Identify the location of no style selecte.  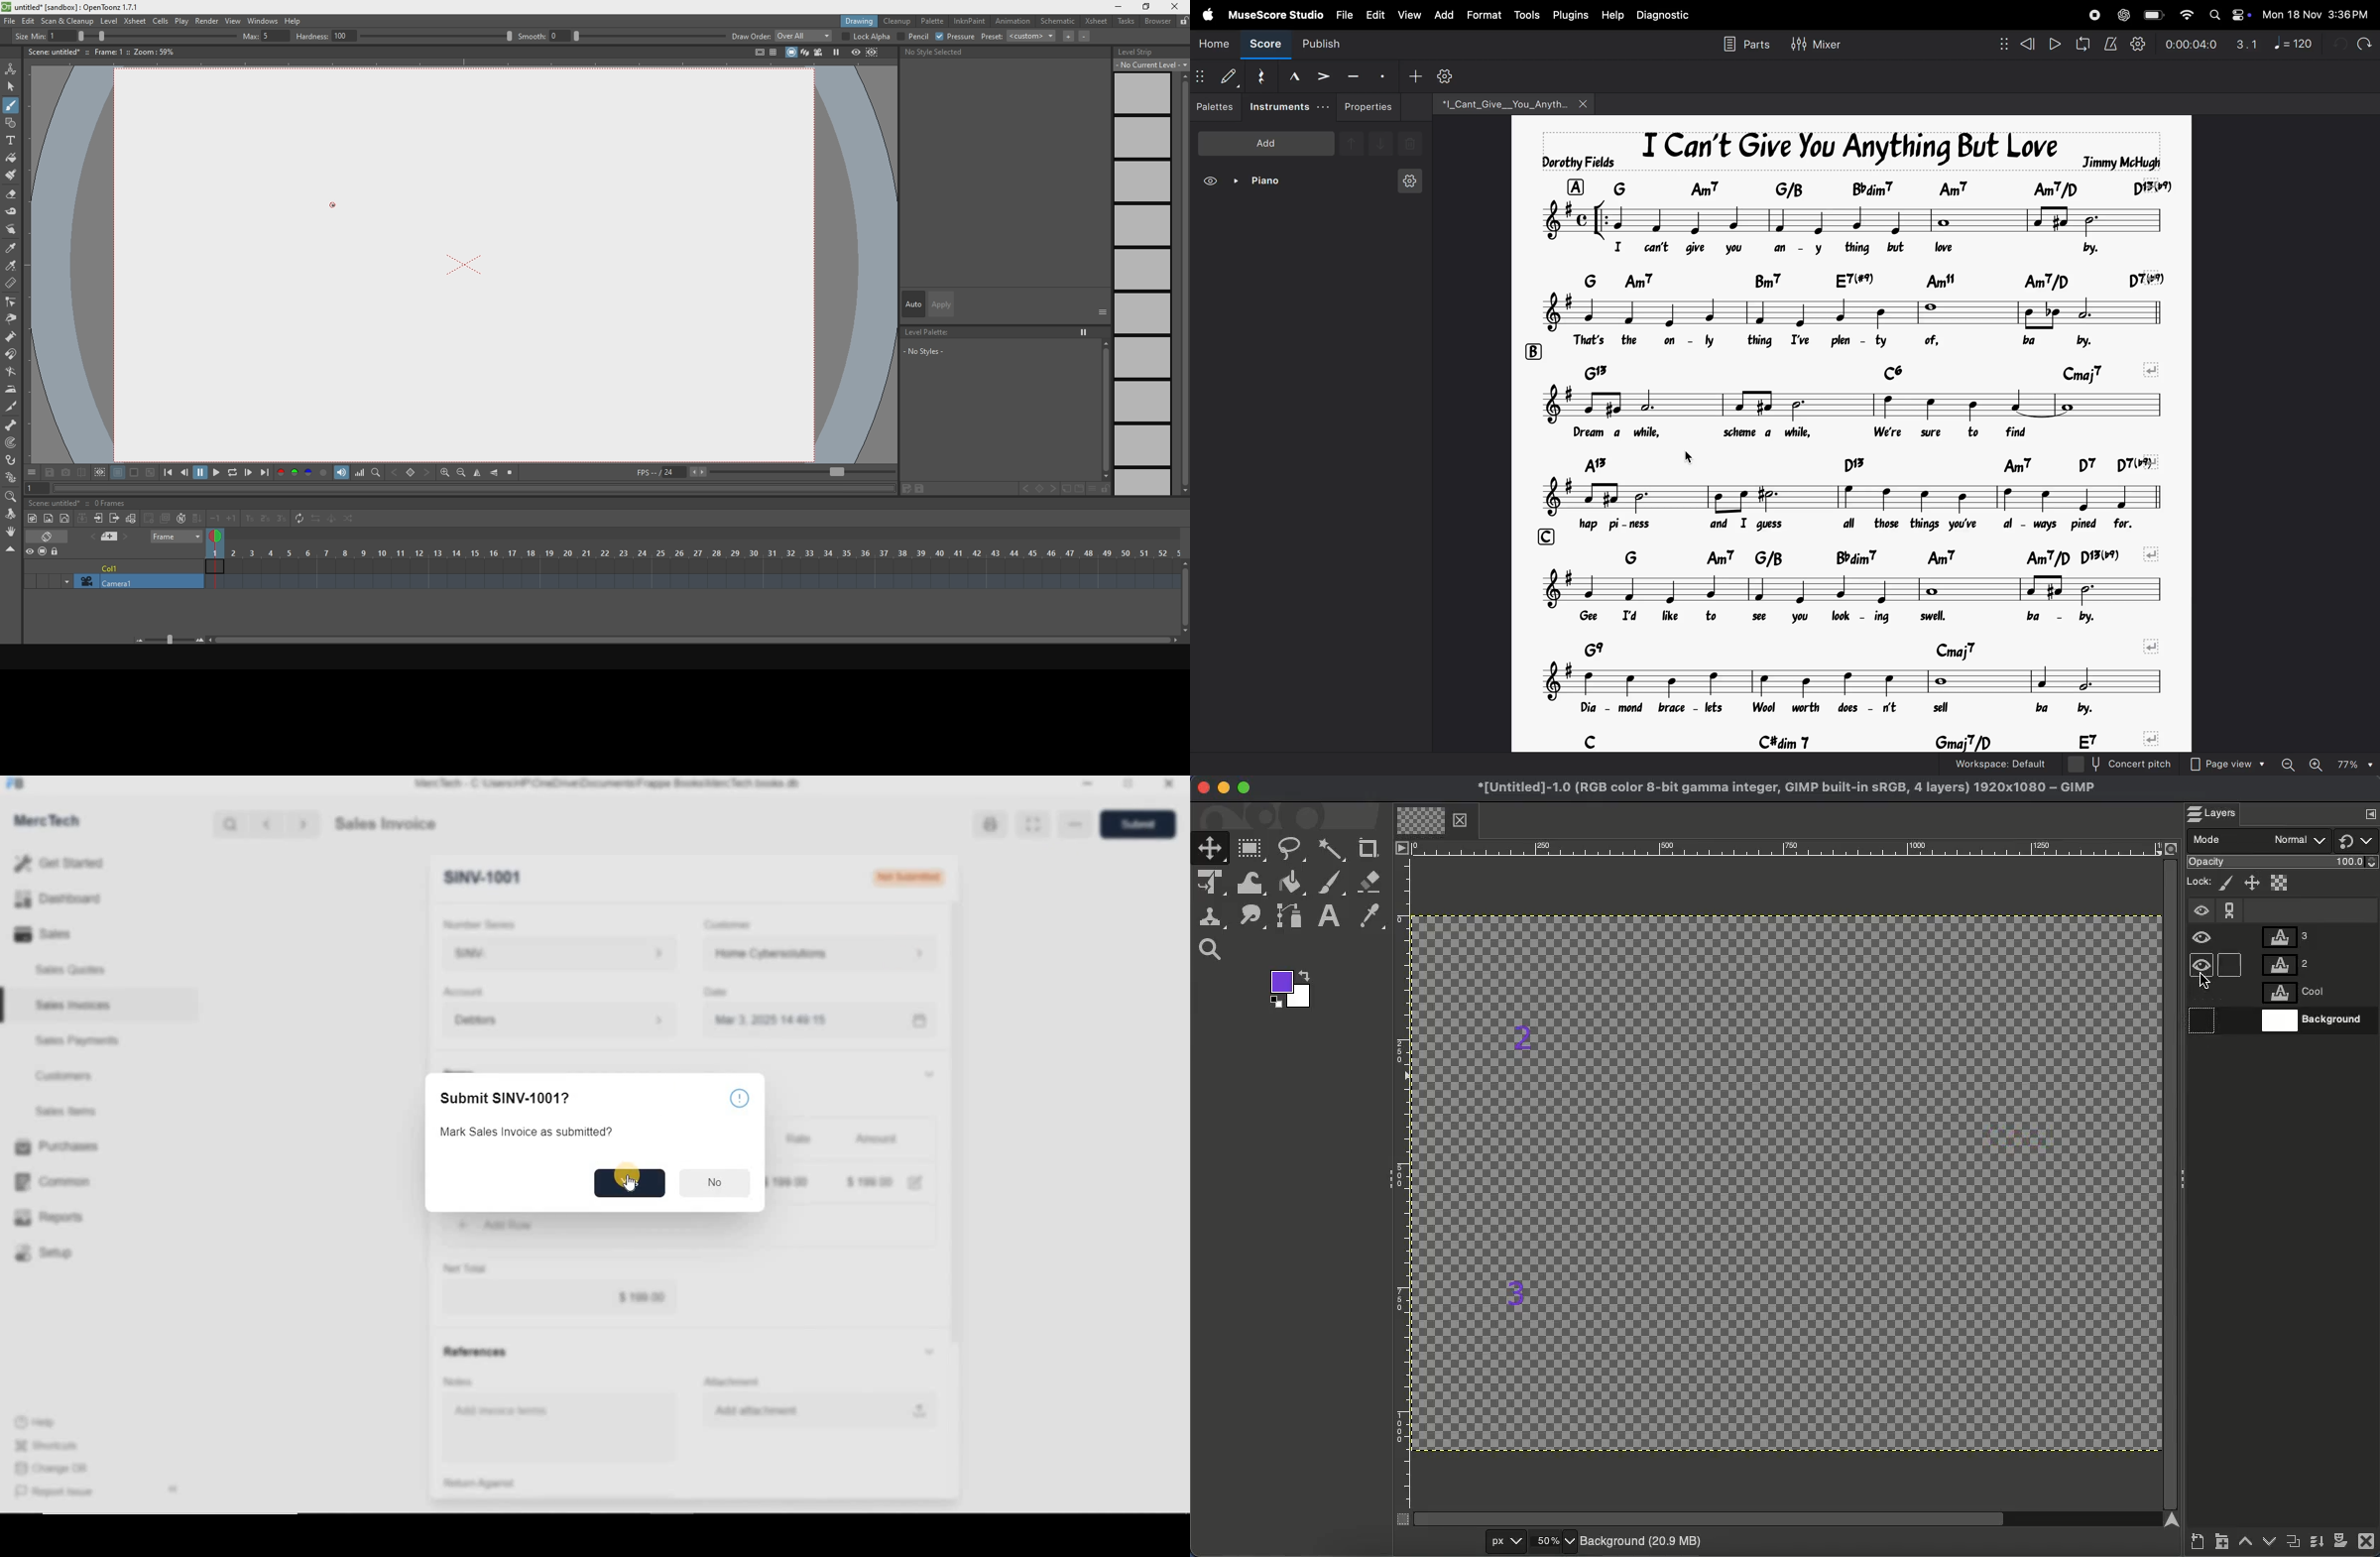
(948, 53).